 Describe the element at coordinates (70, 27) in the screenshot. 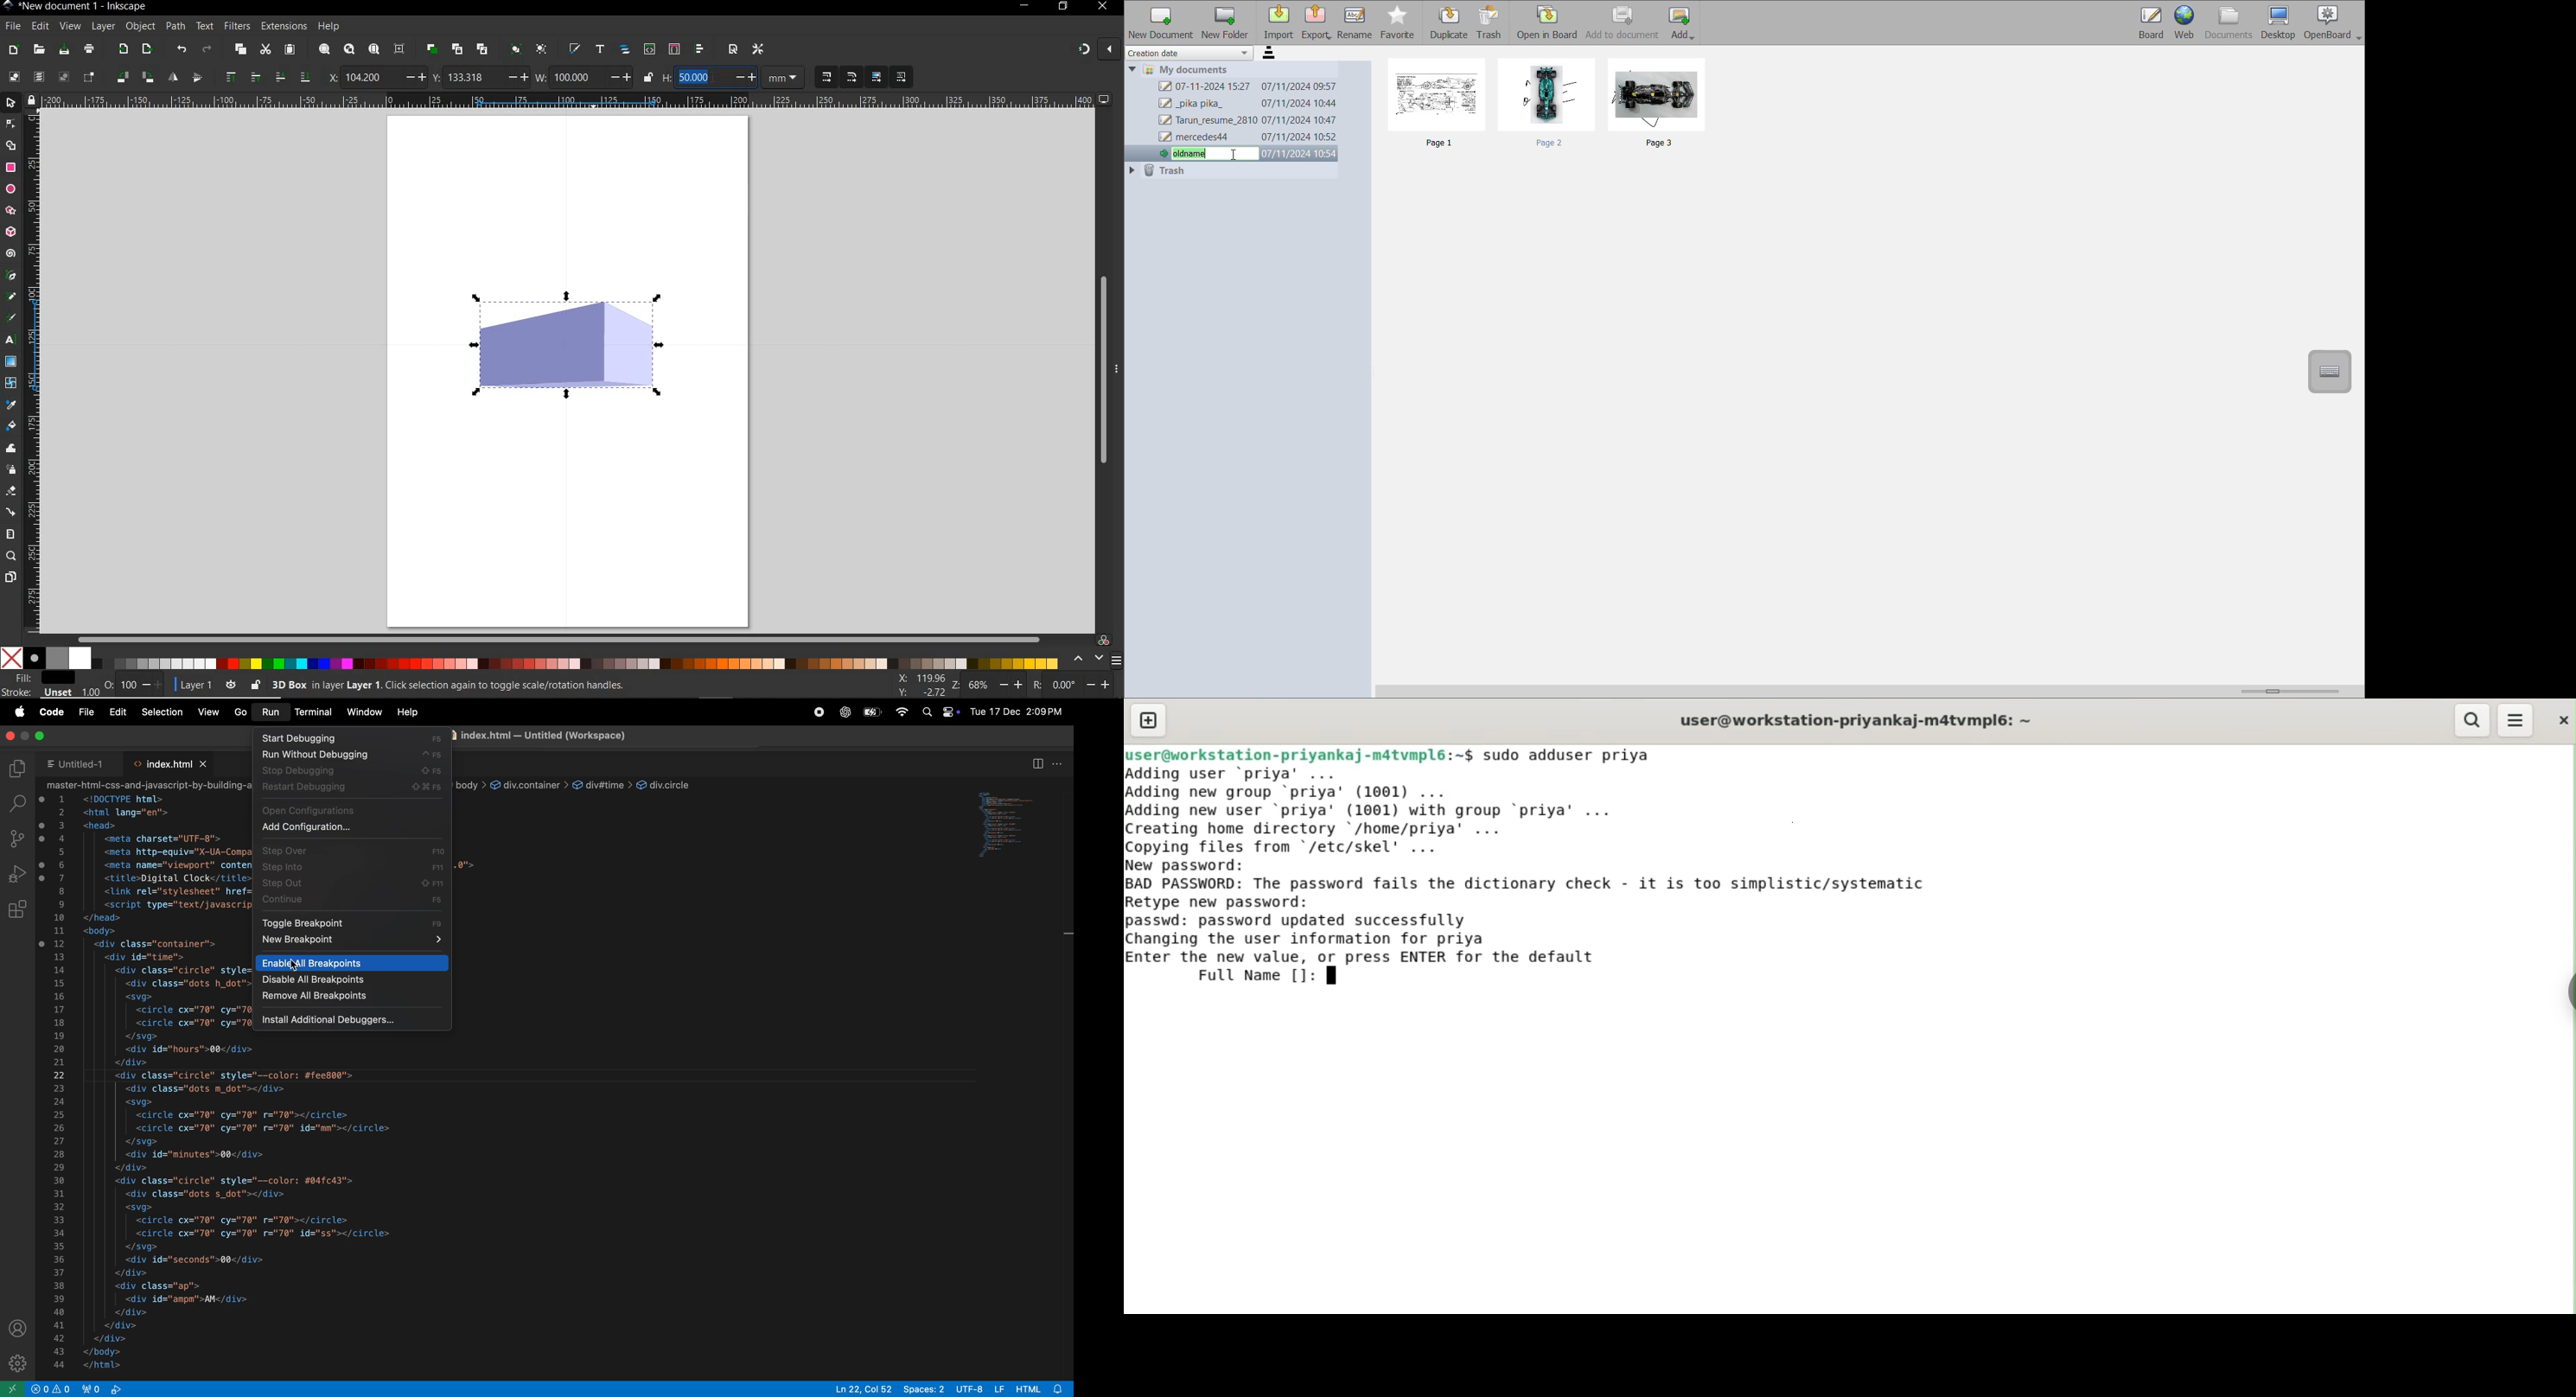

I see `view` at that location.